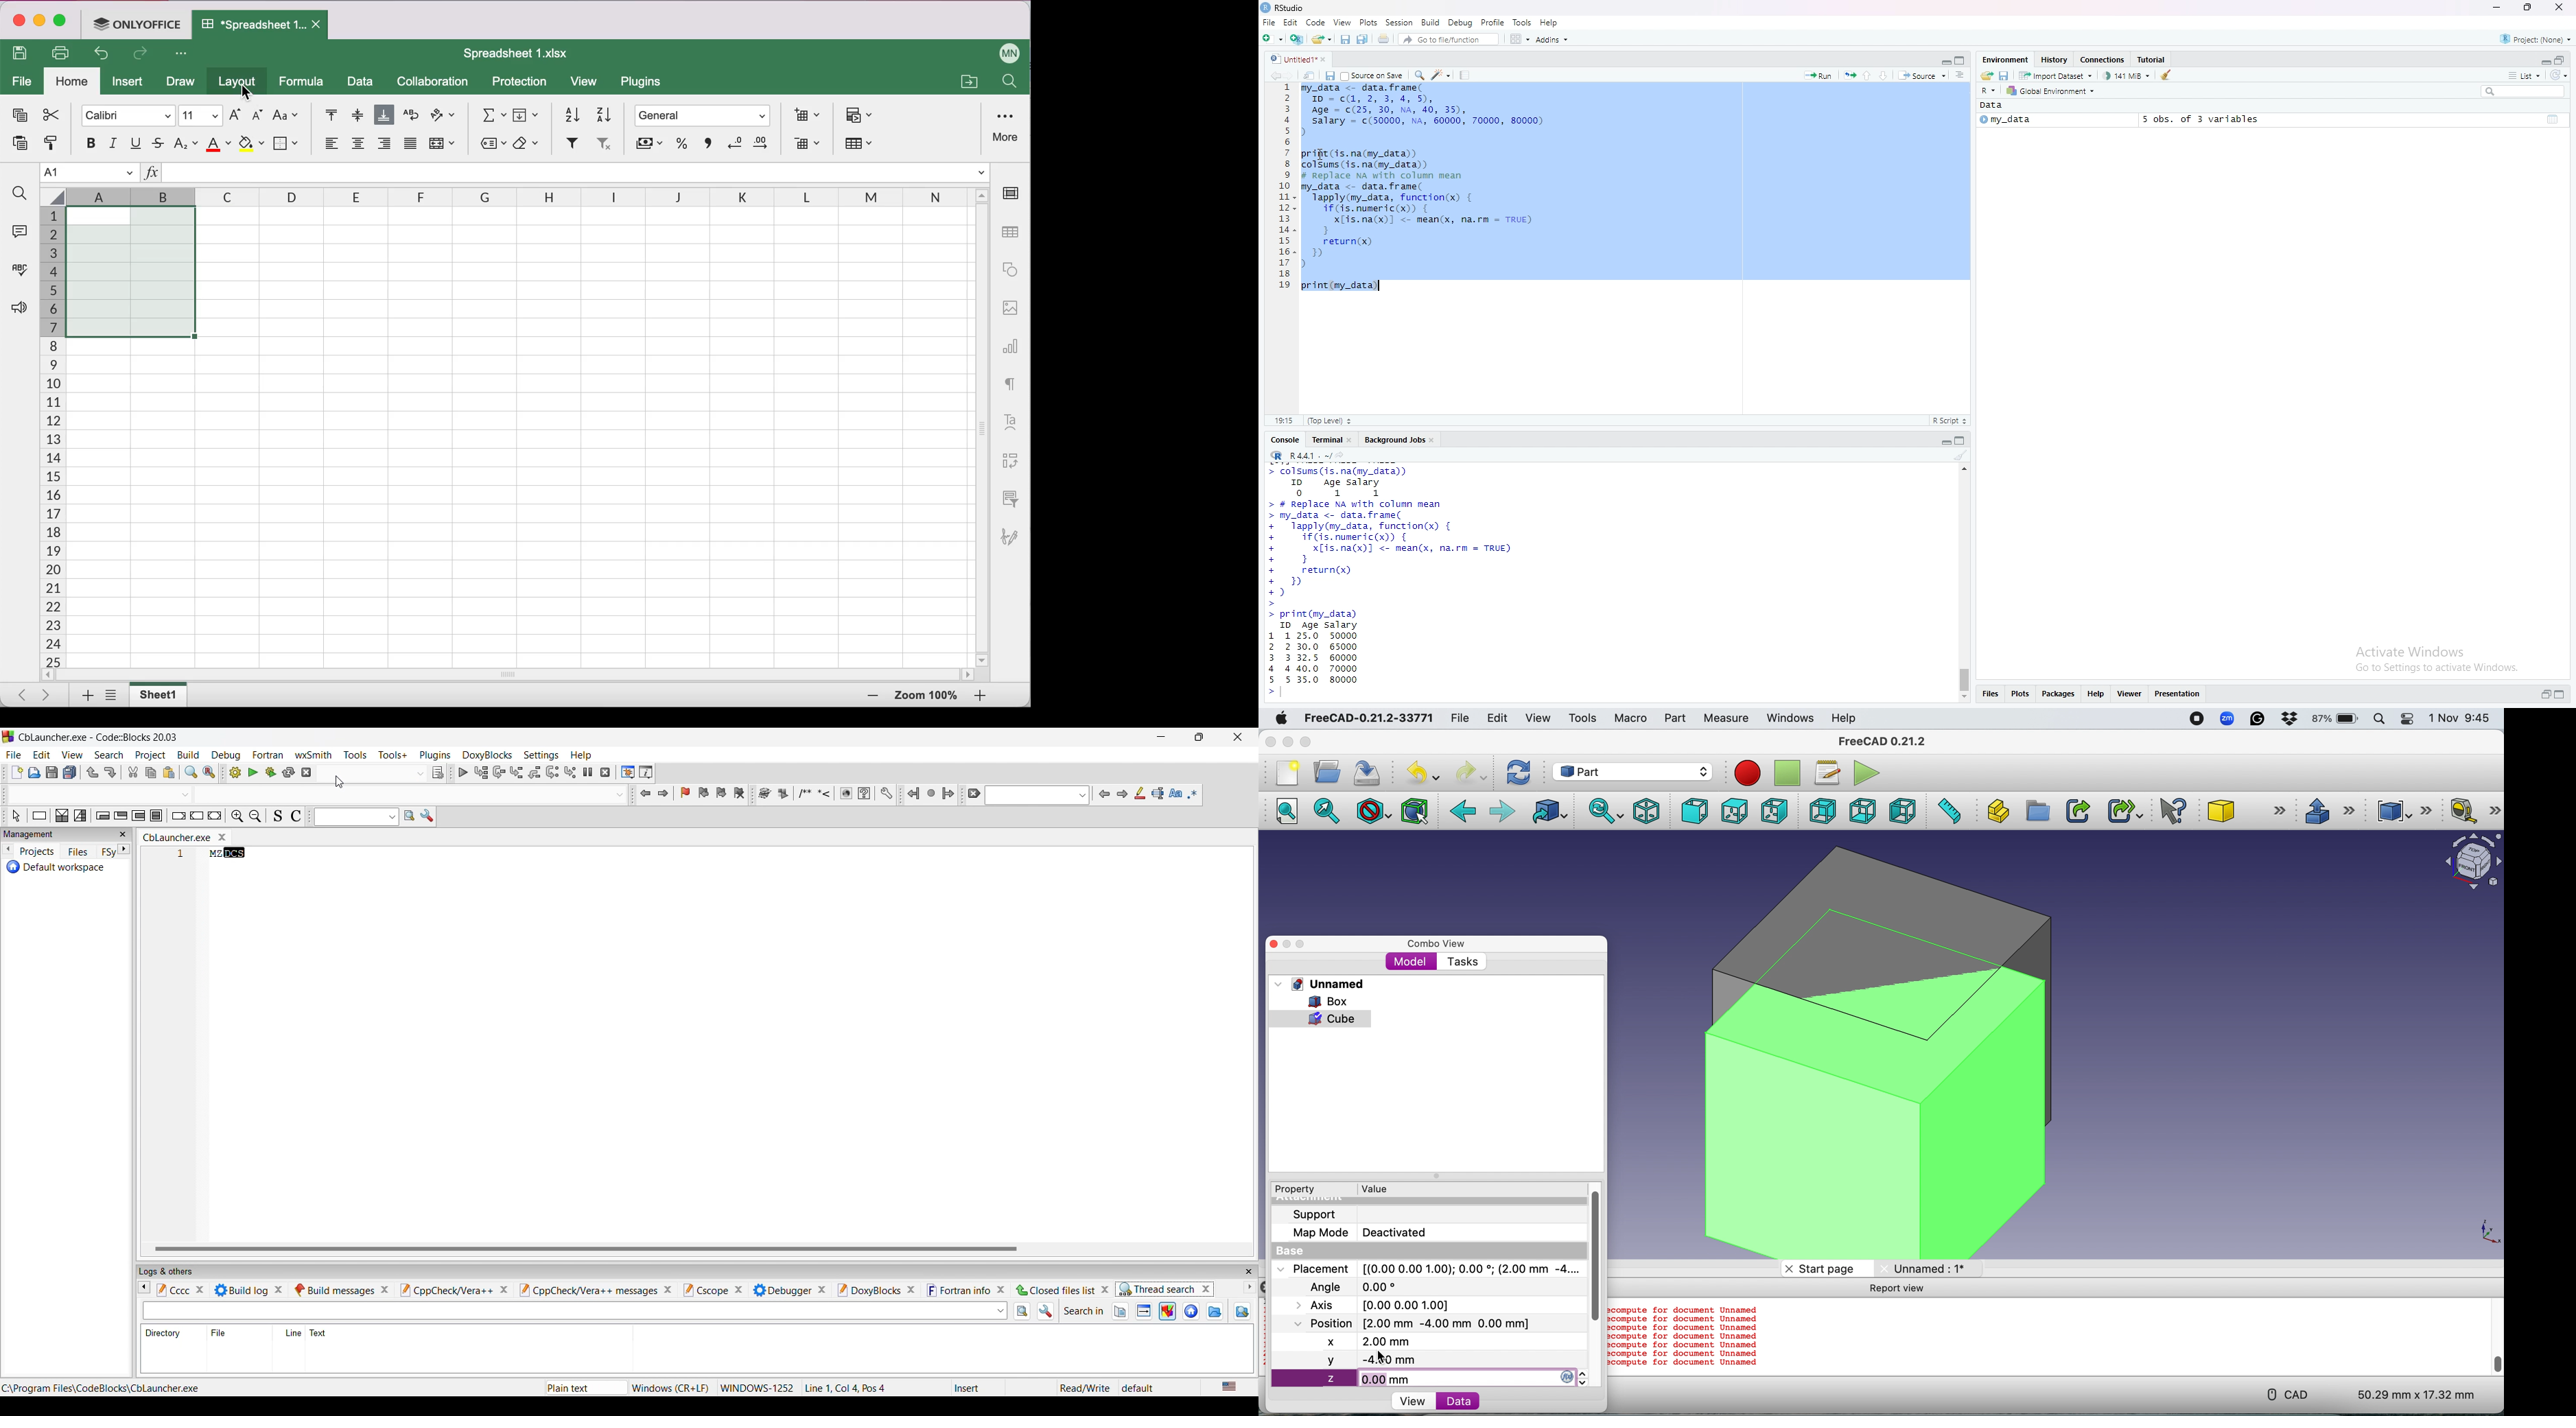 This screenshot has height=1428, width=2576. What do you see at coordinates (1168, 1311) in the screenshot?
I see `Search in project files, current selection highlighted` at bounding box center [1168, 1311].